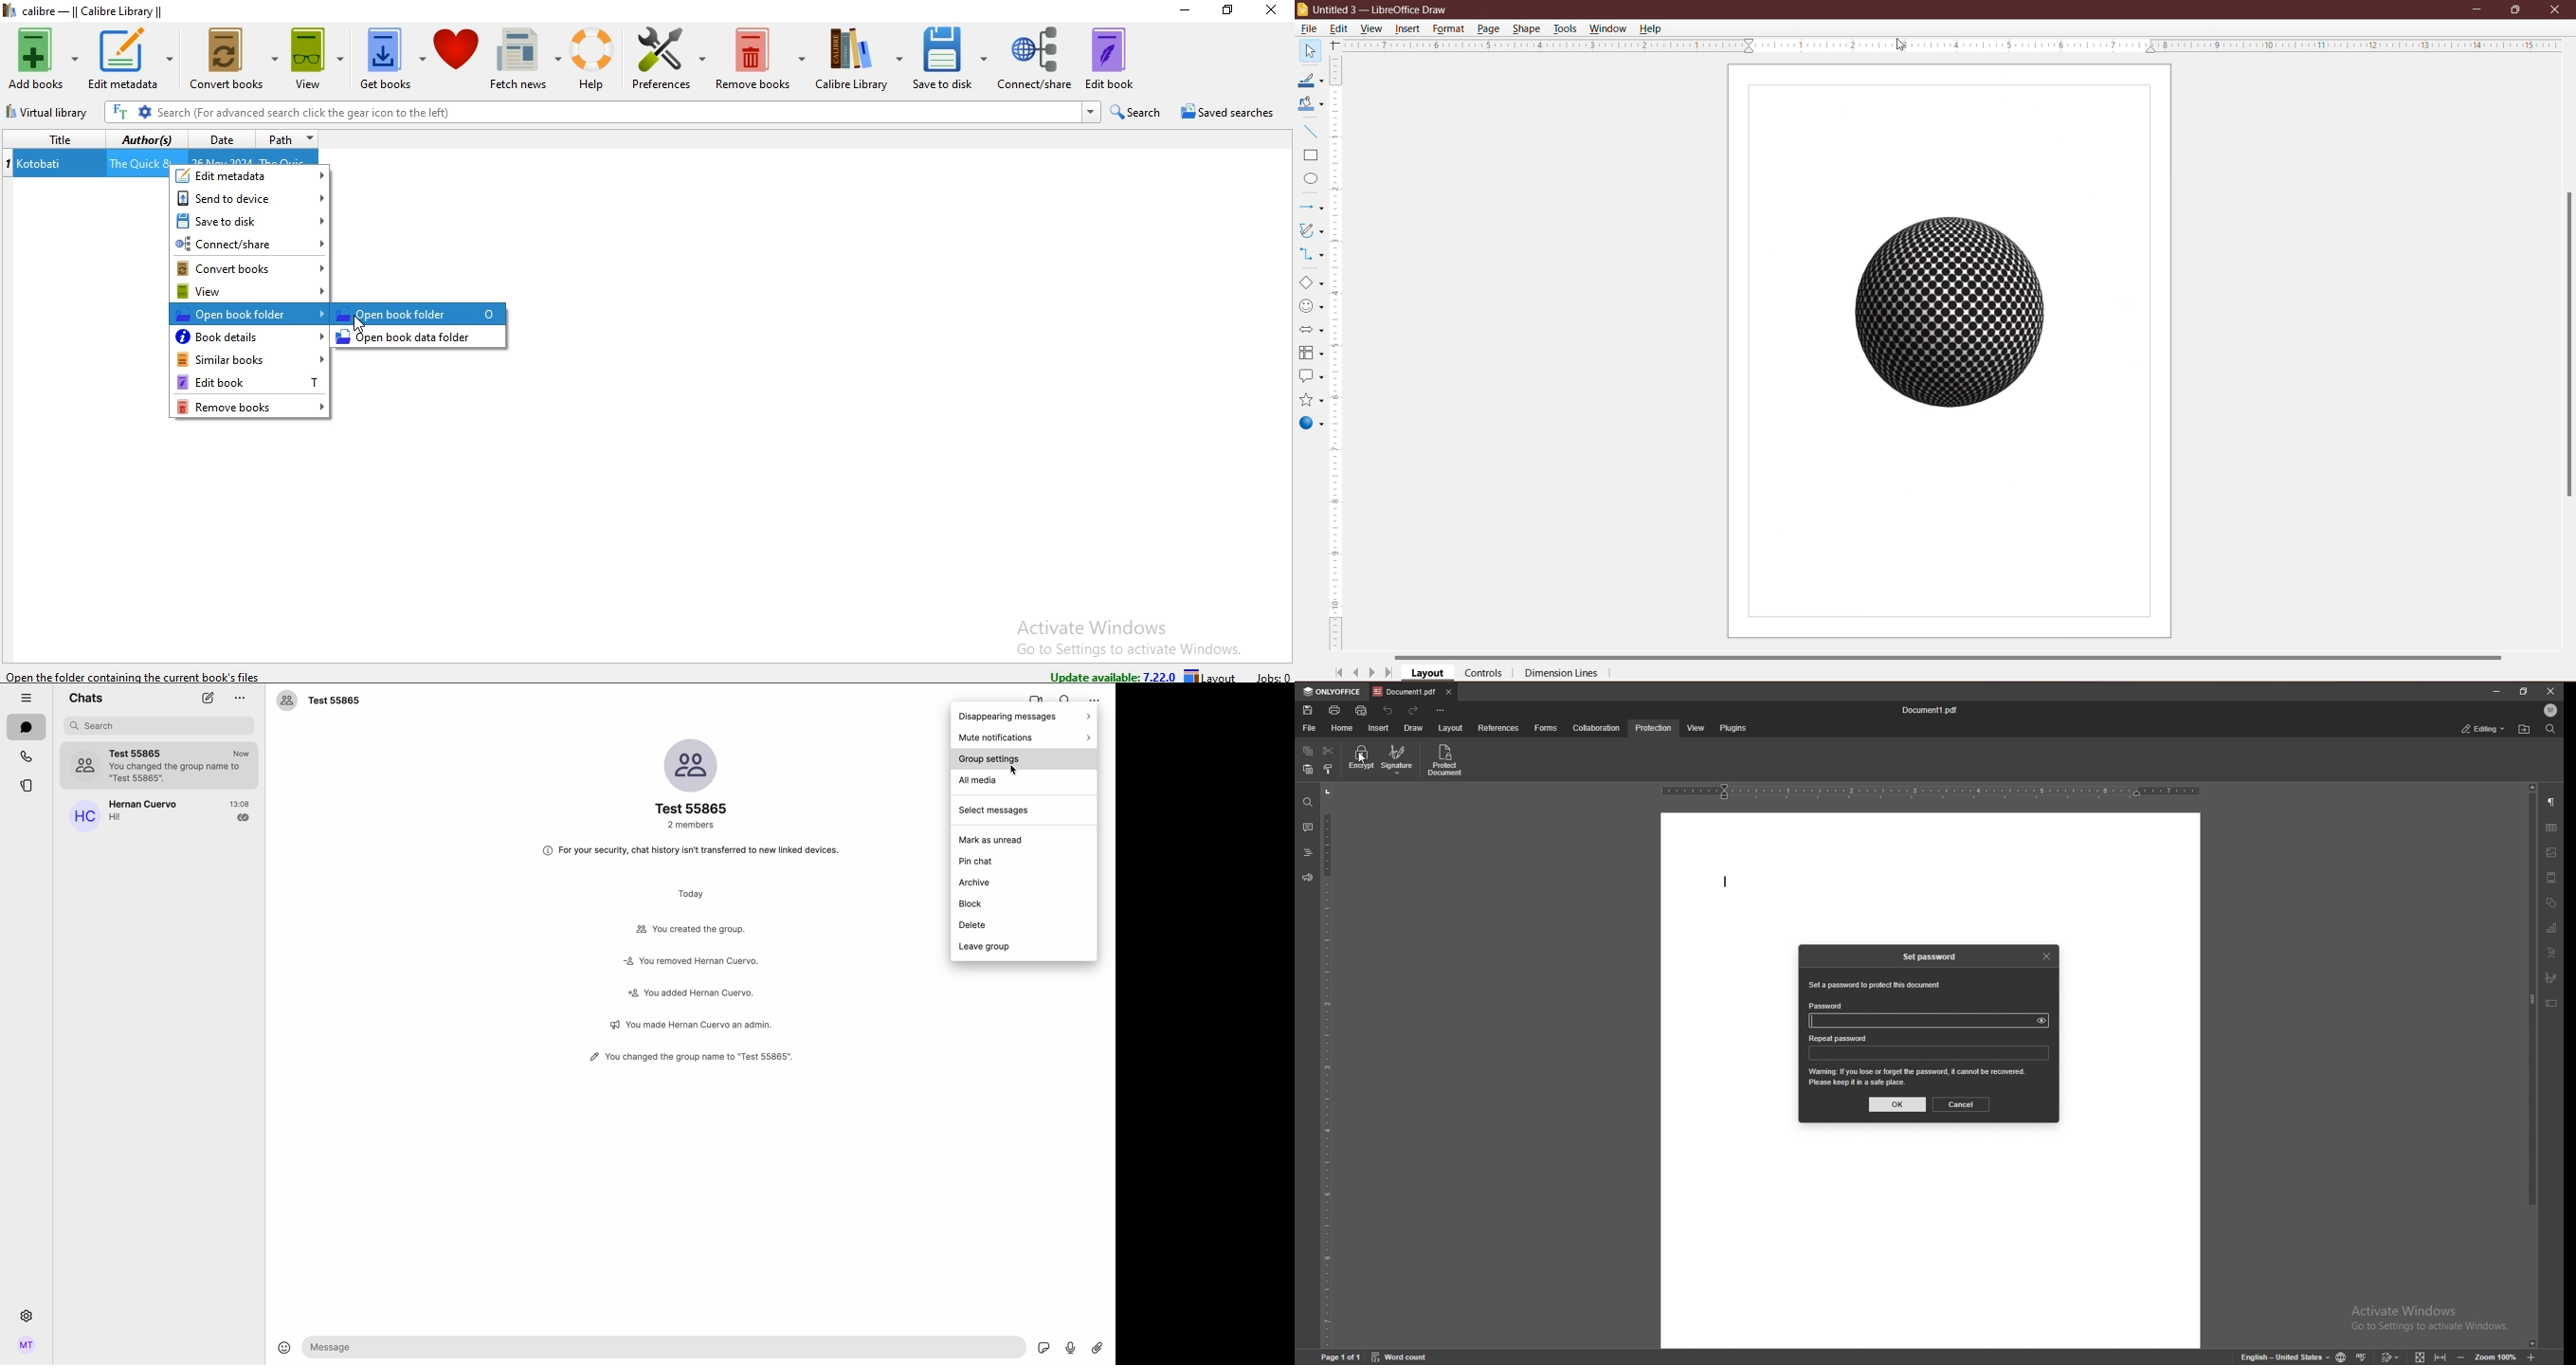 This screenshot has width=2576, height=1372. Describe the element at coordinates (1339, 672) in the screenshot. I see `Scroll to first page` at that location.